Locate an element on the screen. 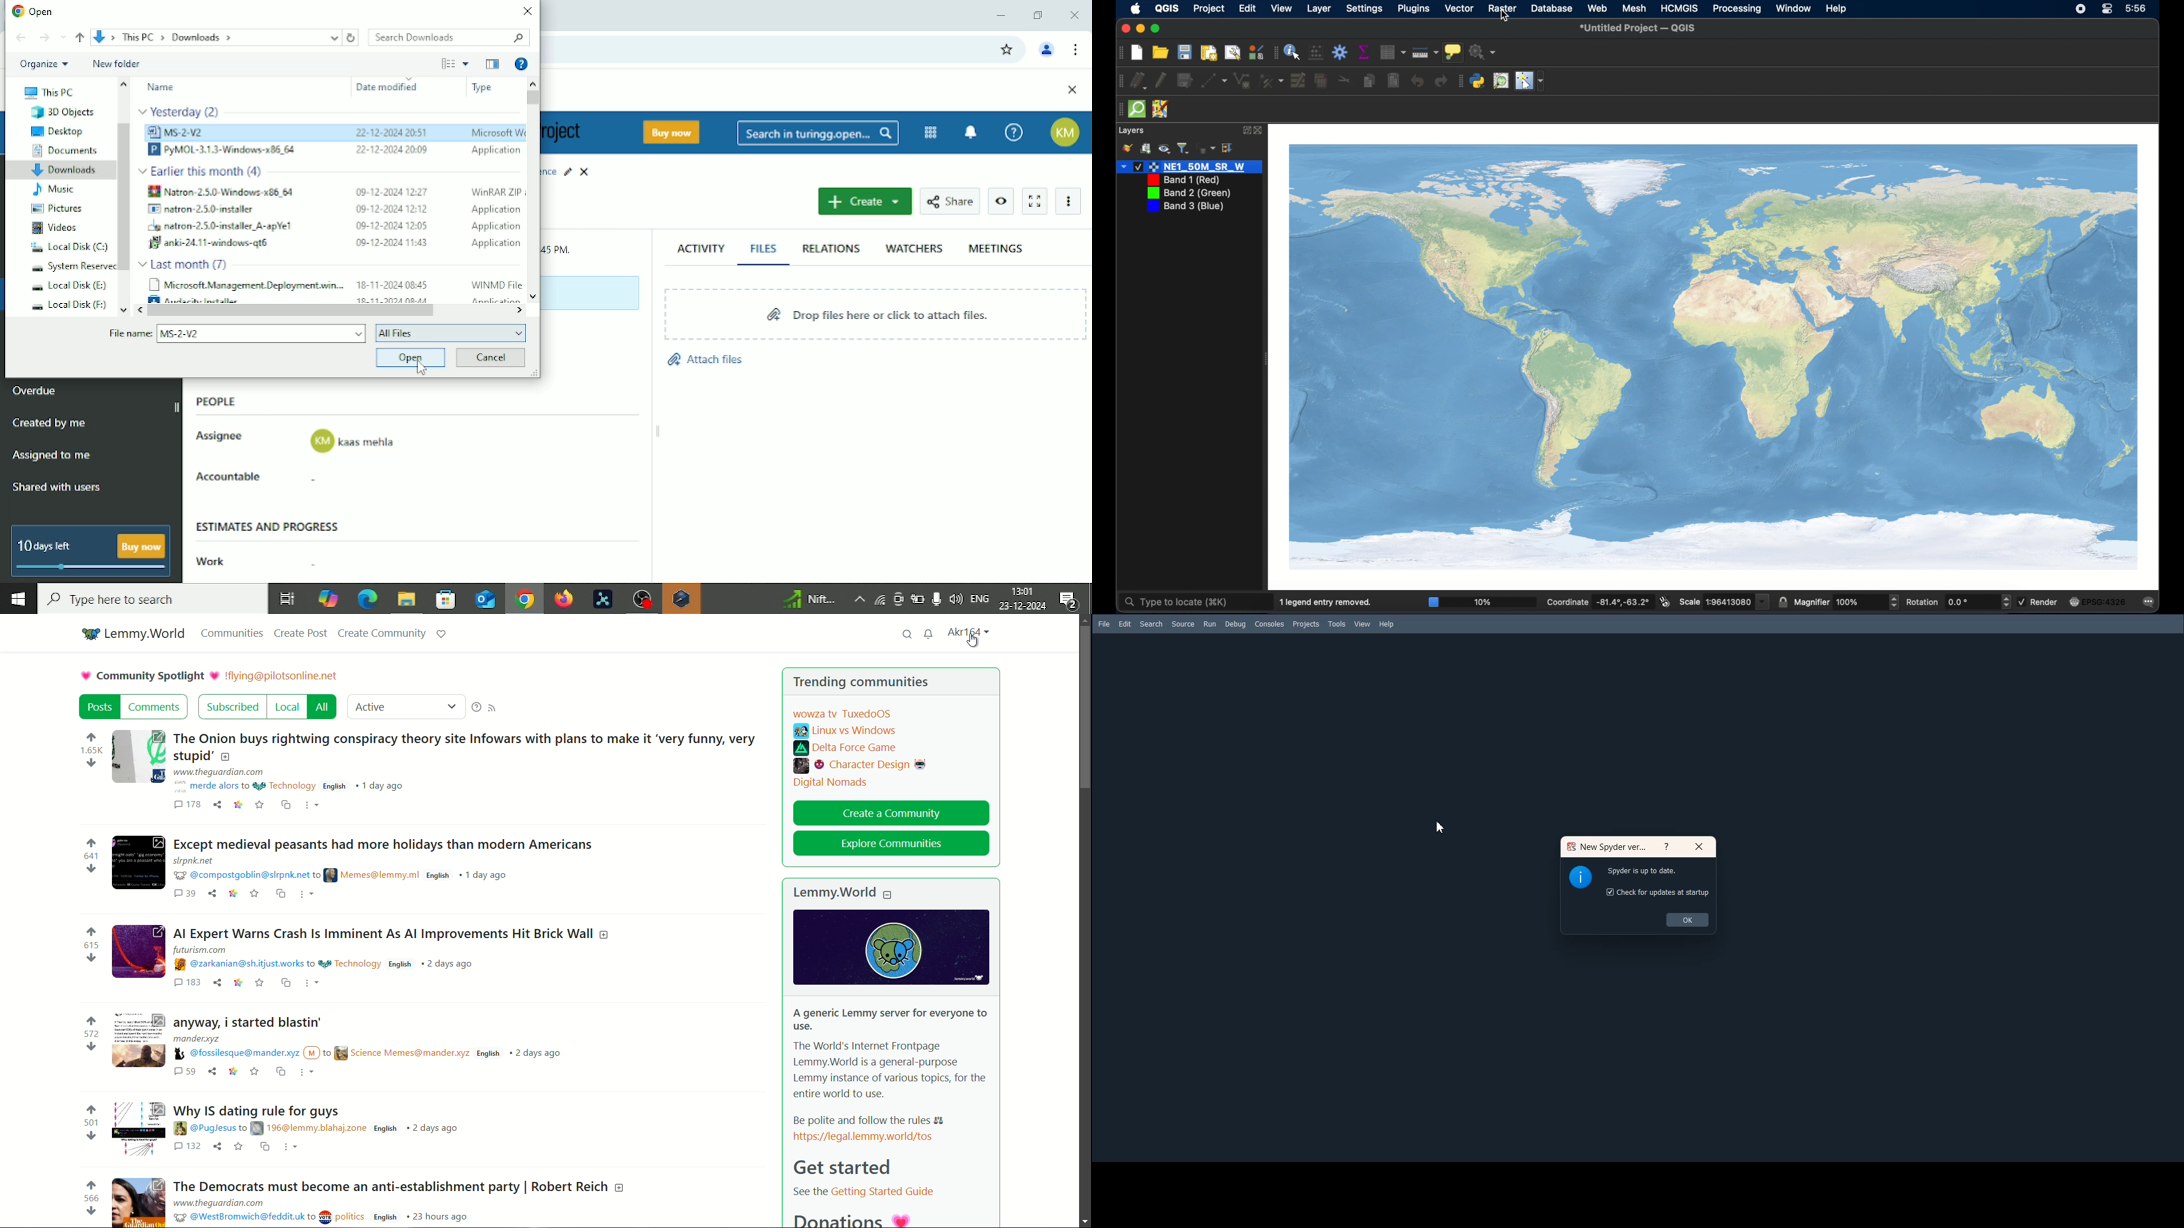 Image resolution: width=2184 pixels, height=1232 pixels. Activity is located at coordinates (700, 246).